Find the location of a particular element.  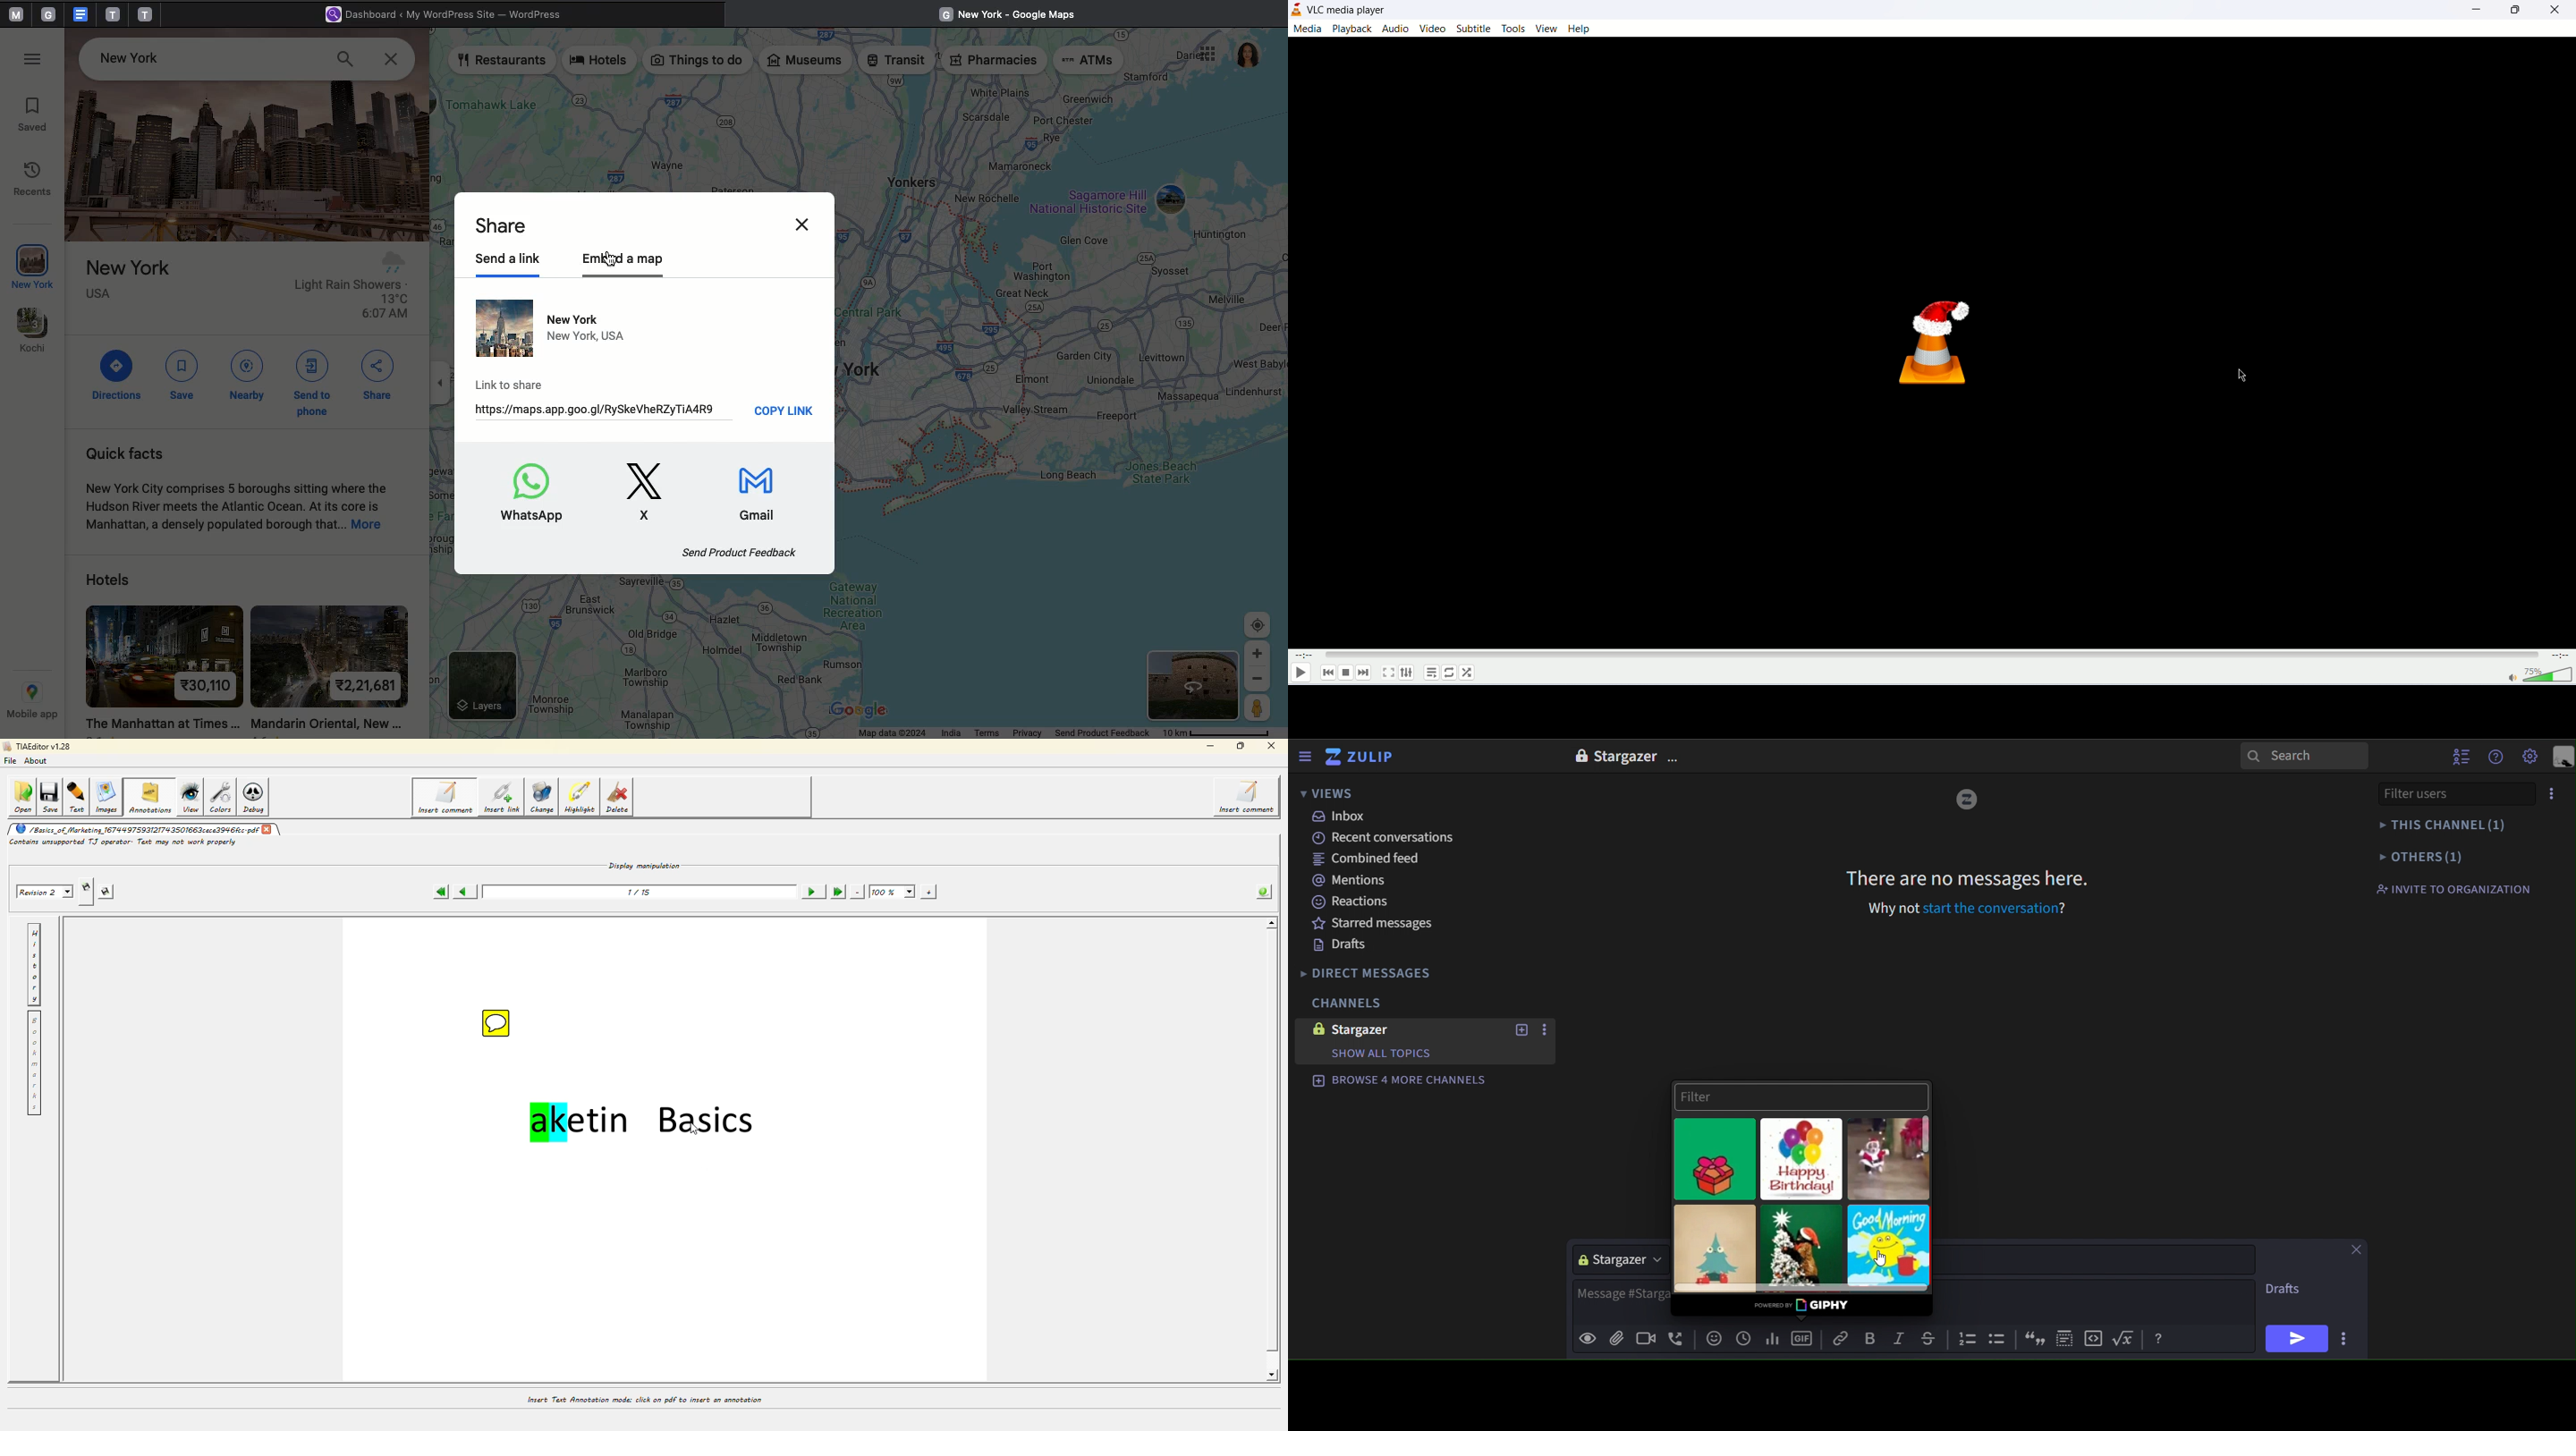

Directions is located at coordinates (119, 374).